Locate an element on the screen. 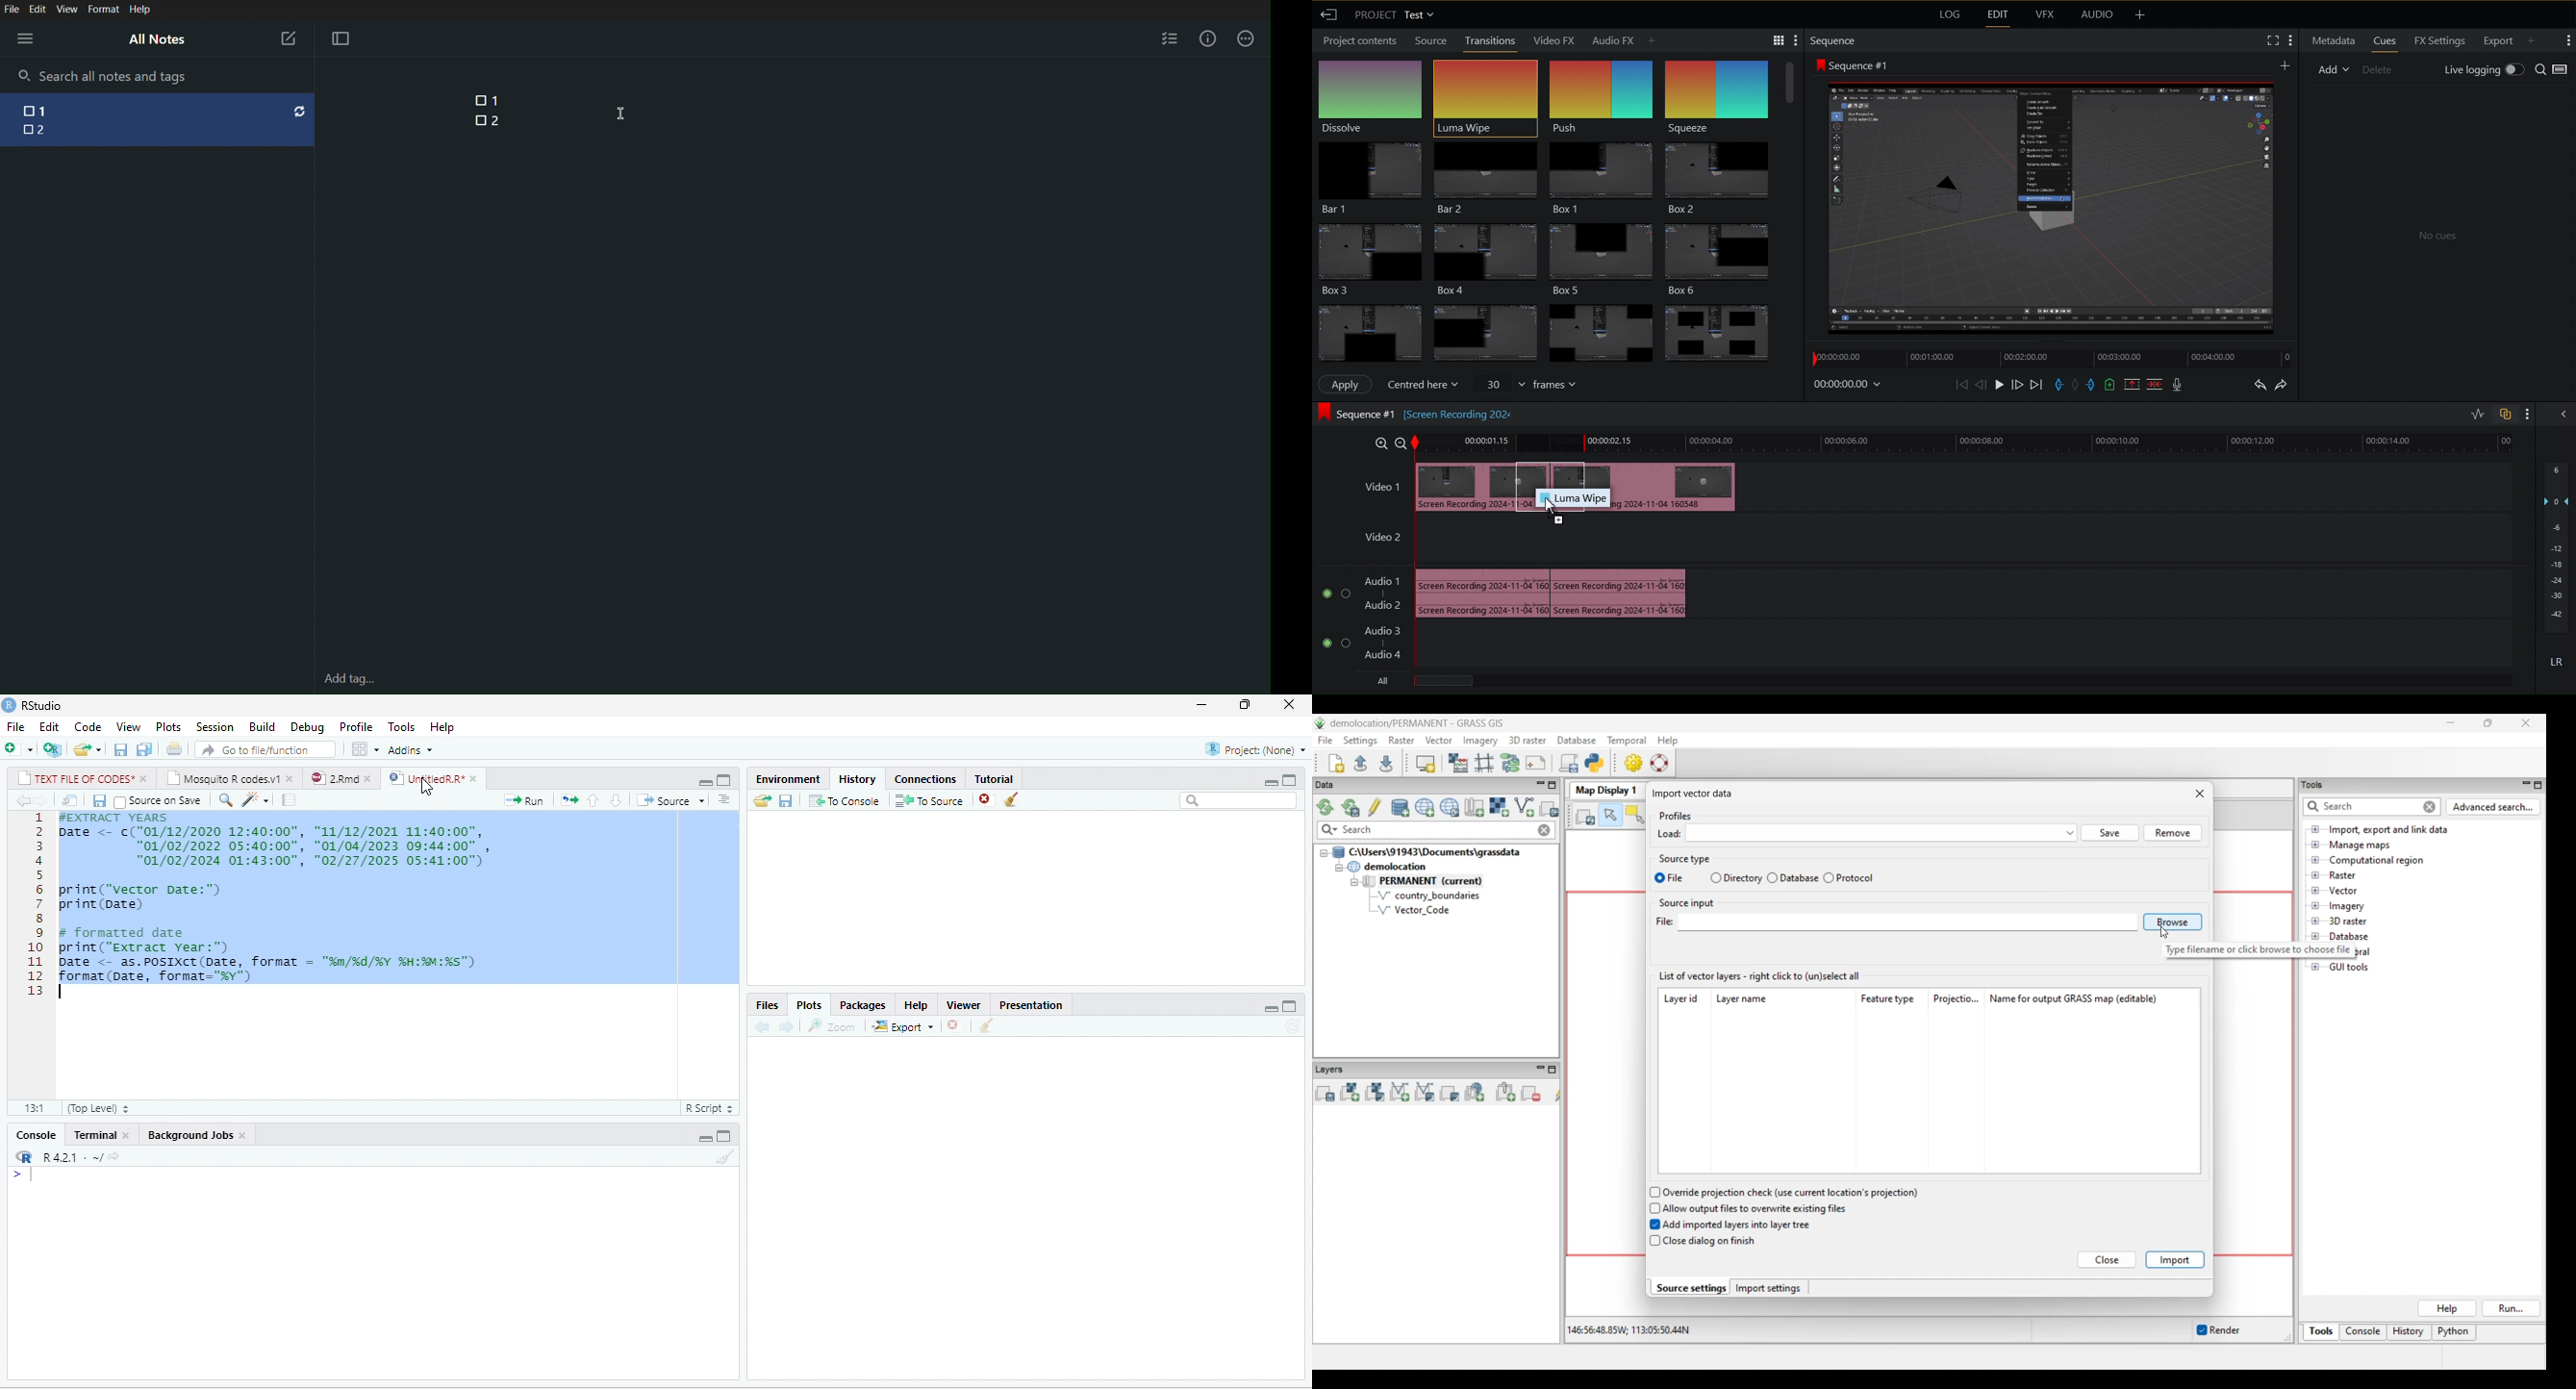 The image size is (2576, 1400). minimize is located at coordinates (1202, 705).